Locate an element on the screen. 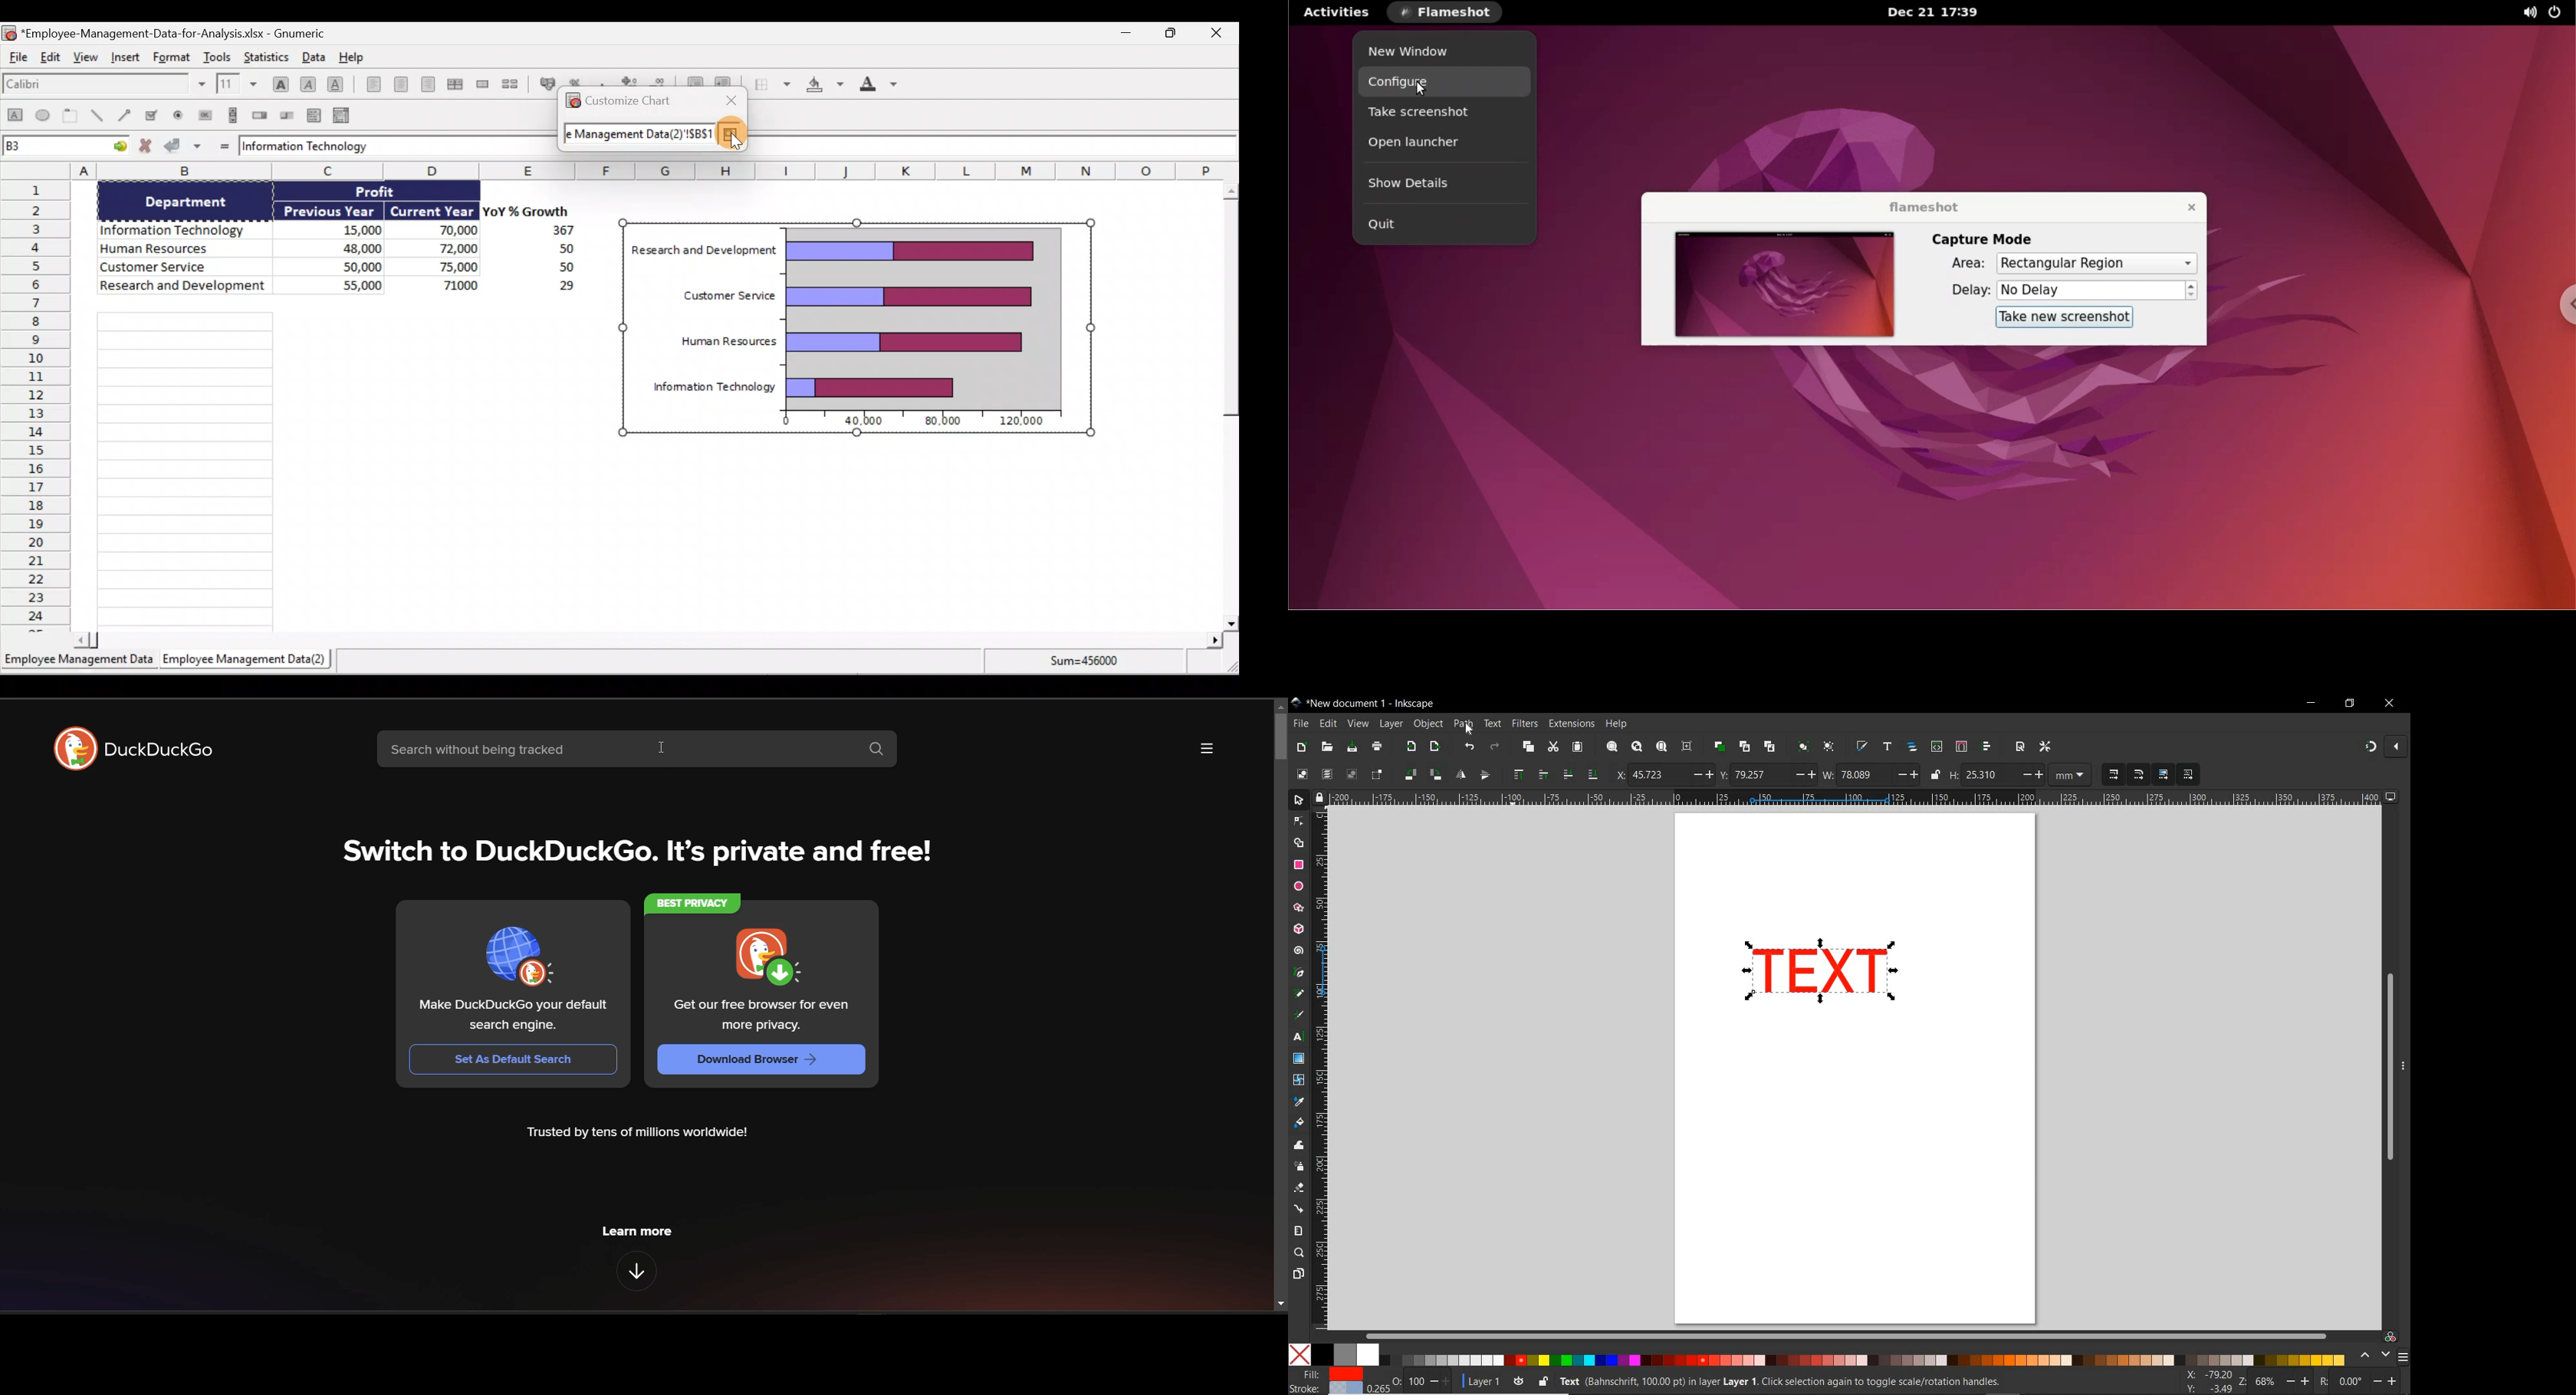 Image resolution: width=2576 pixels, height=1400 pixels. Close is located at coordinates (729, 99).